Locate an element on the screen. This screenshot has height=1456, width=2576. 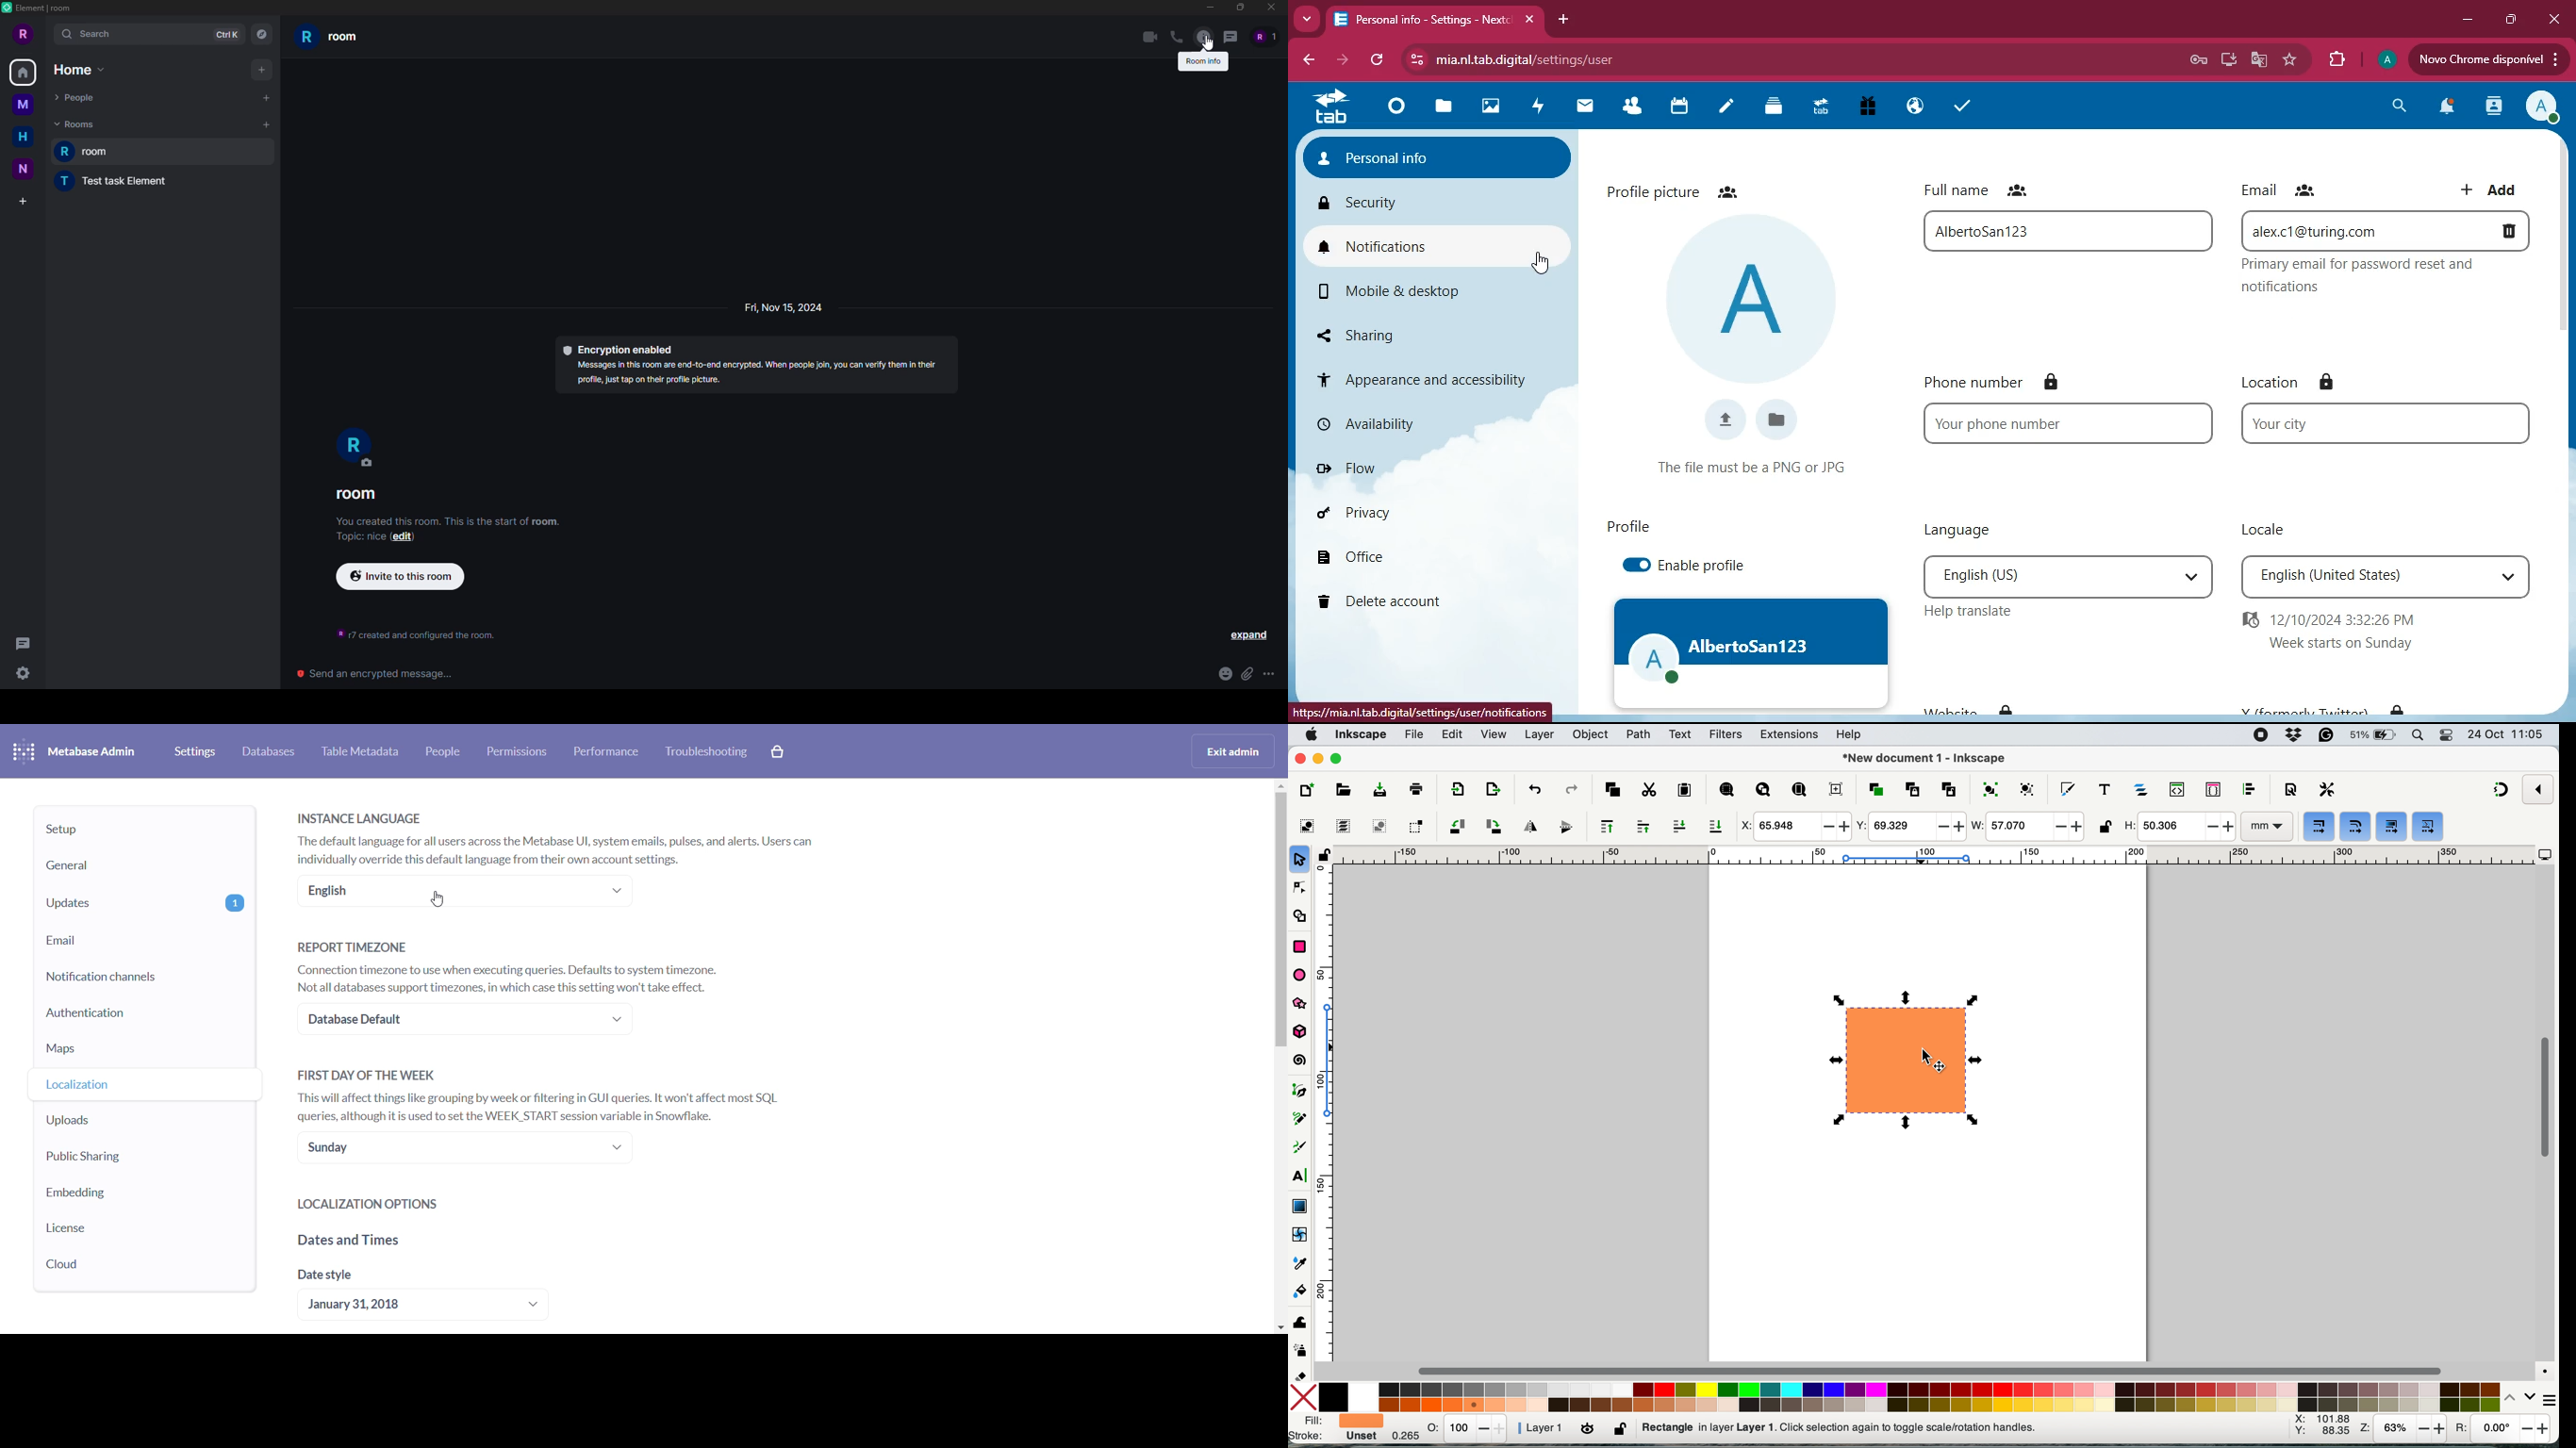
object rotate 90 is located at coordinates (1492, 826).